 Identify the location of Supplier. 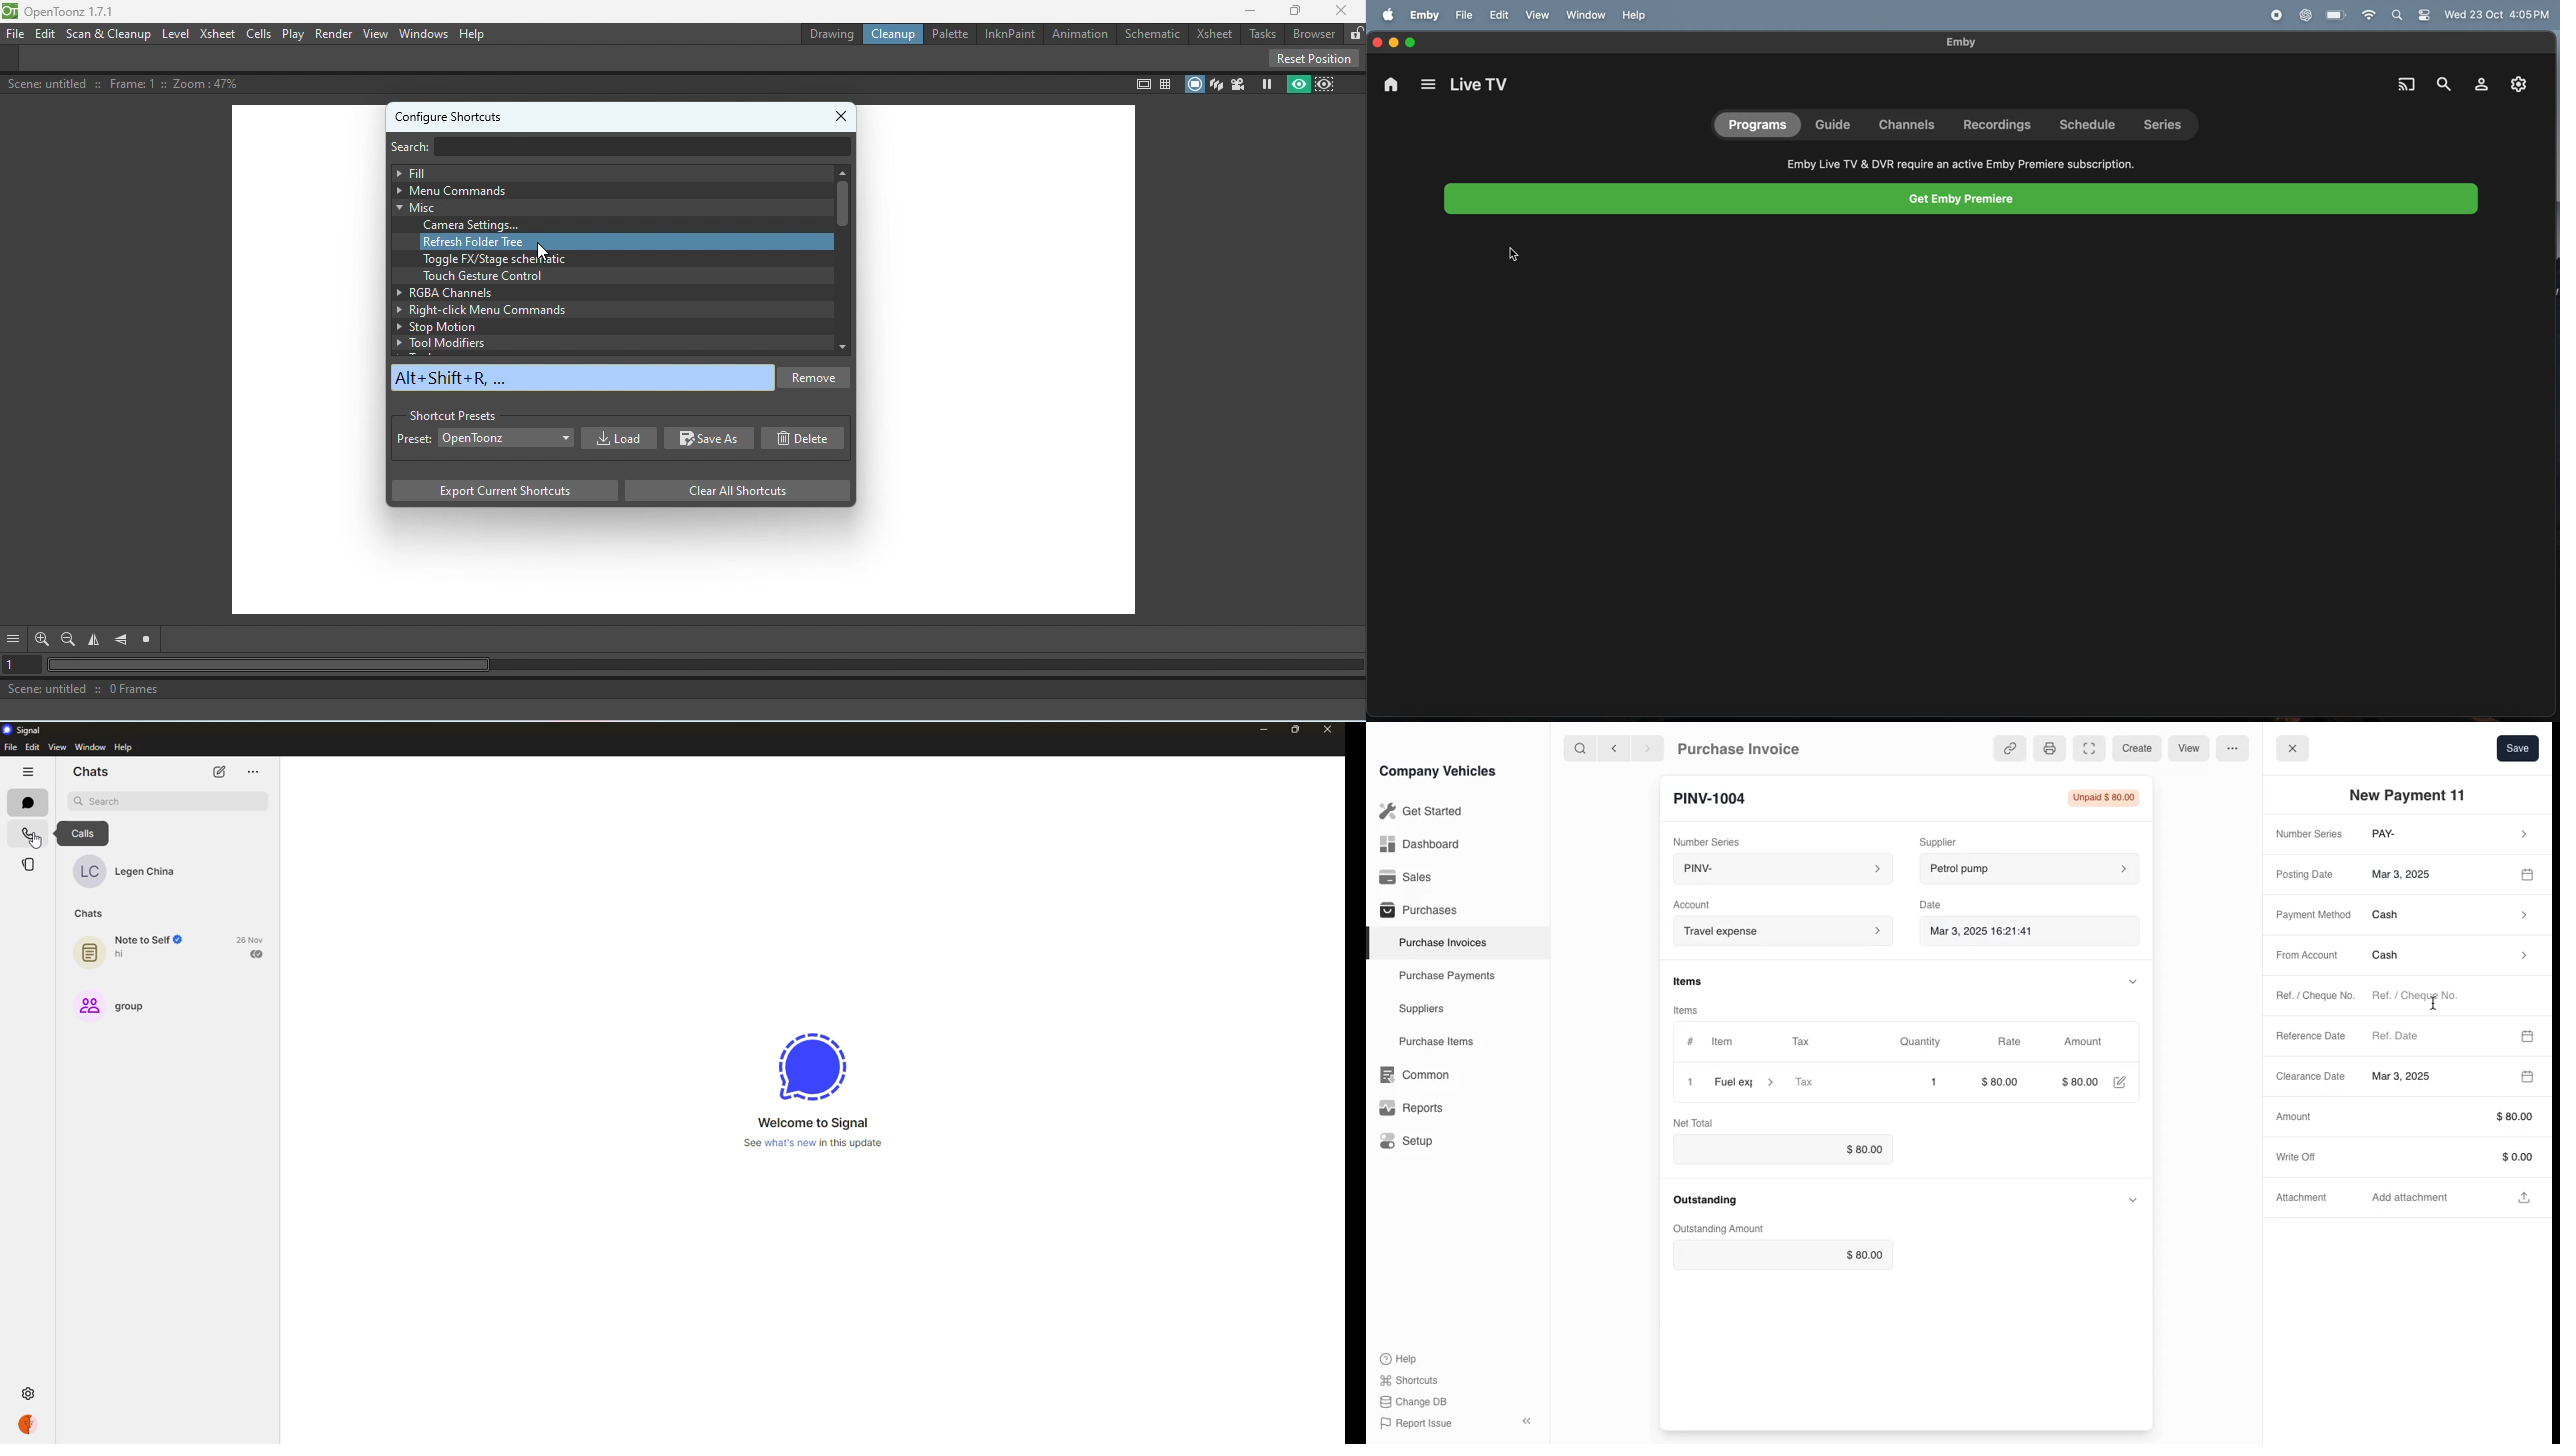
(1955, 840).